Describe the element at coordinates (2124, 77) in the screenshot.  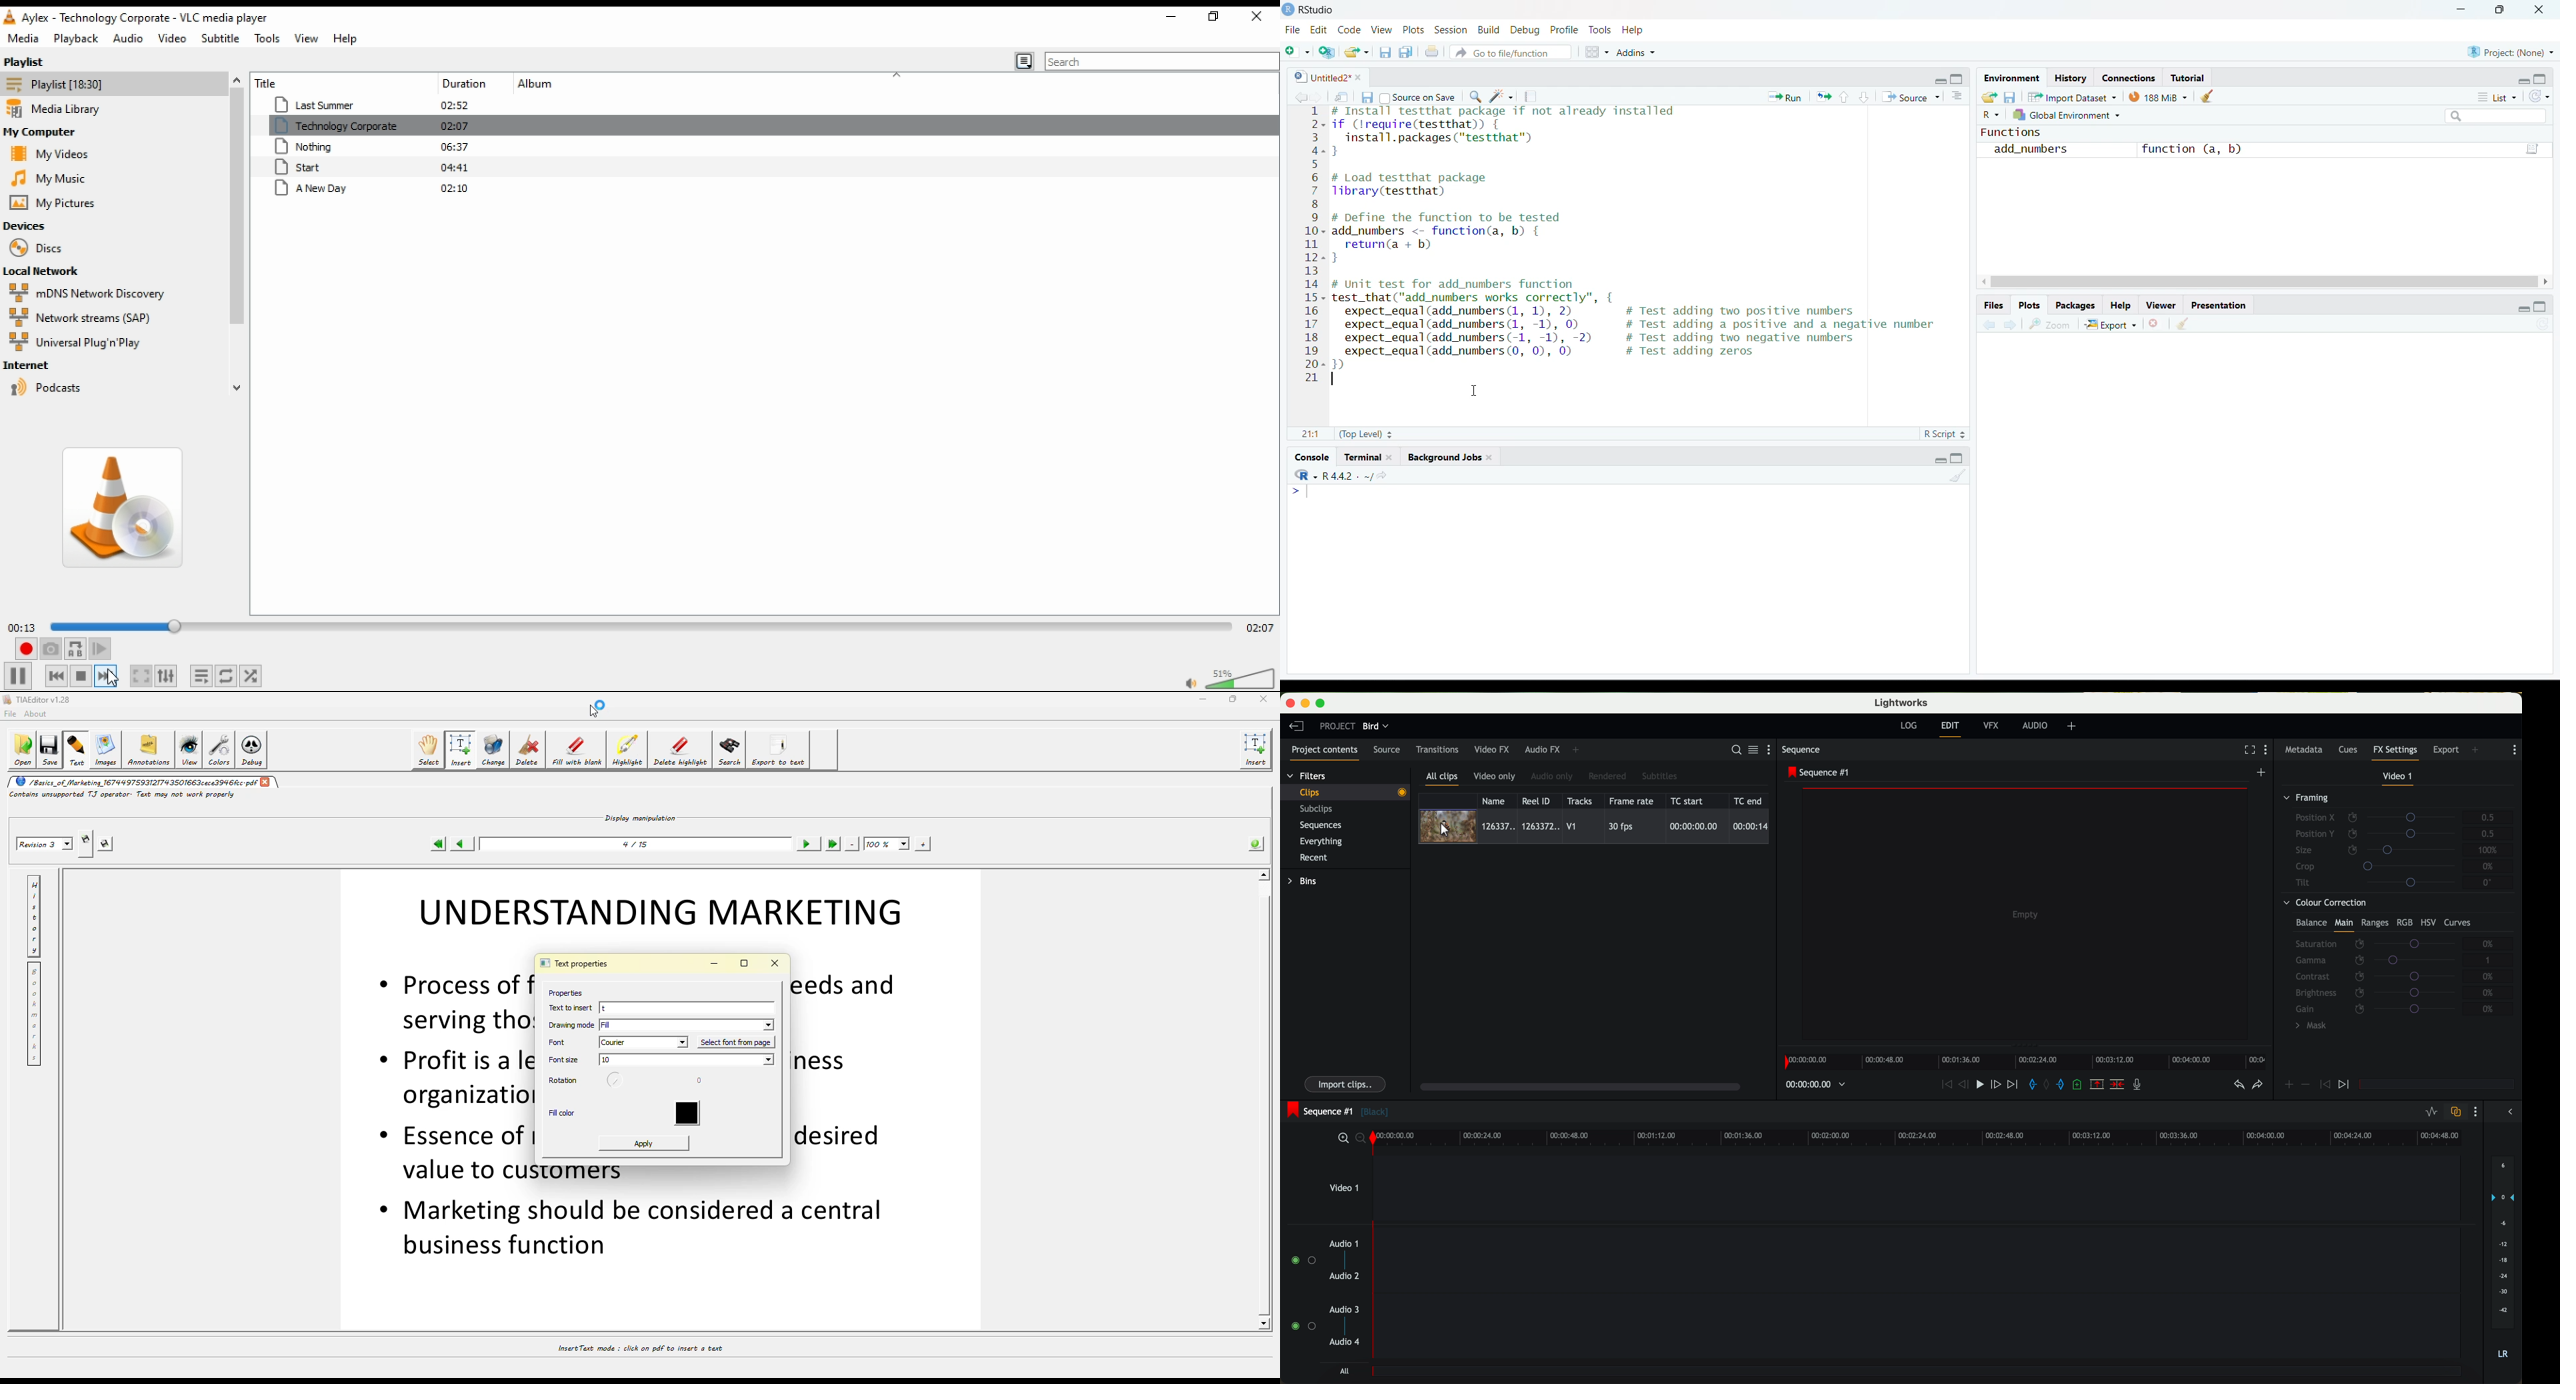
I see `Connections` at that location.